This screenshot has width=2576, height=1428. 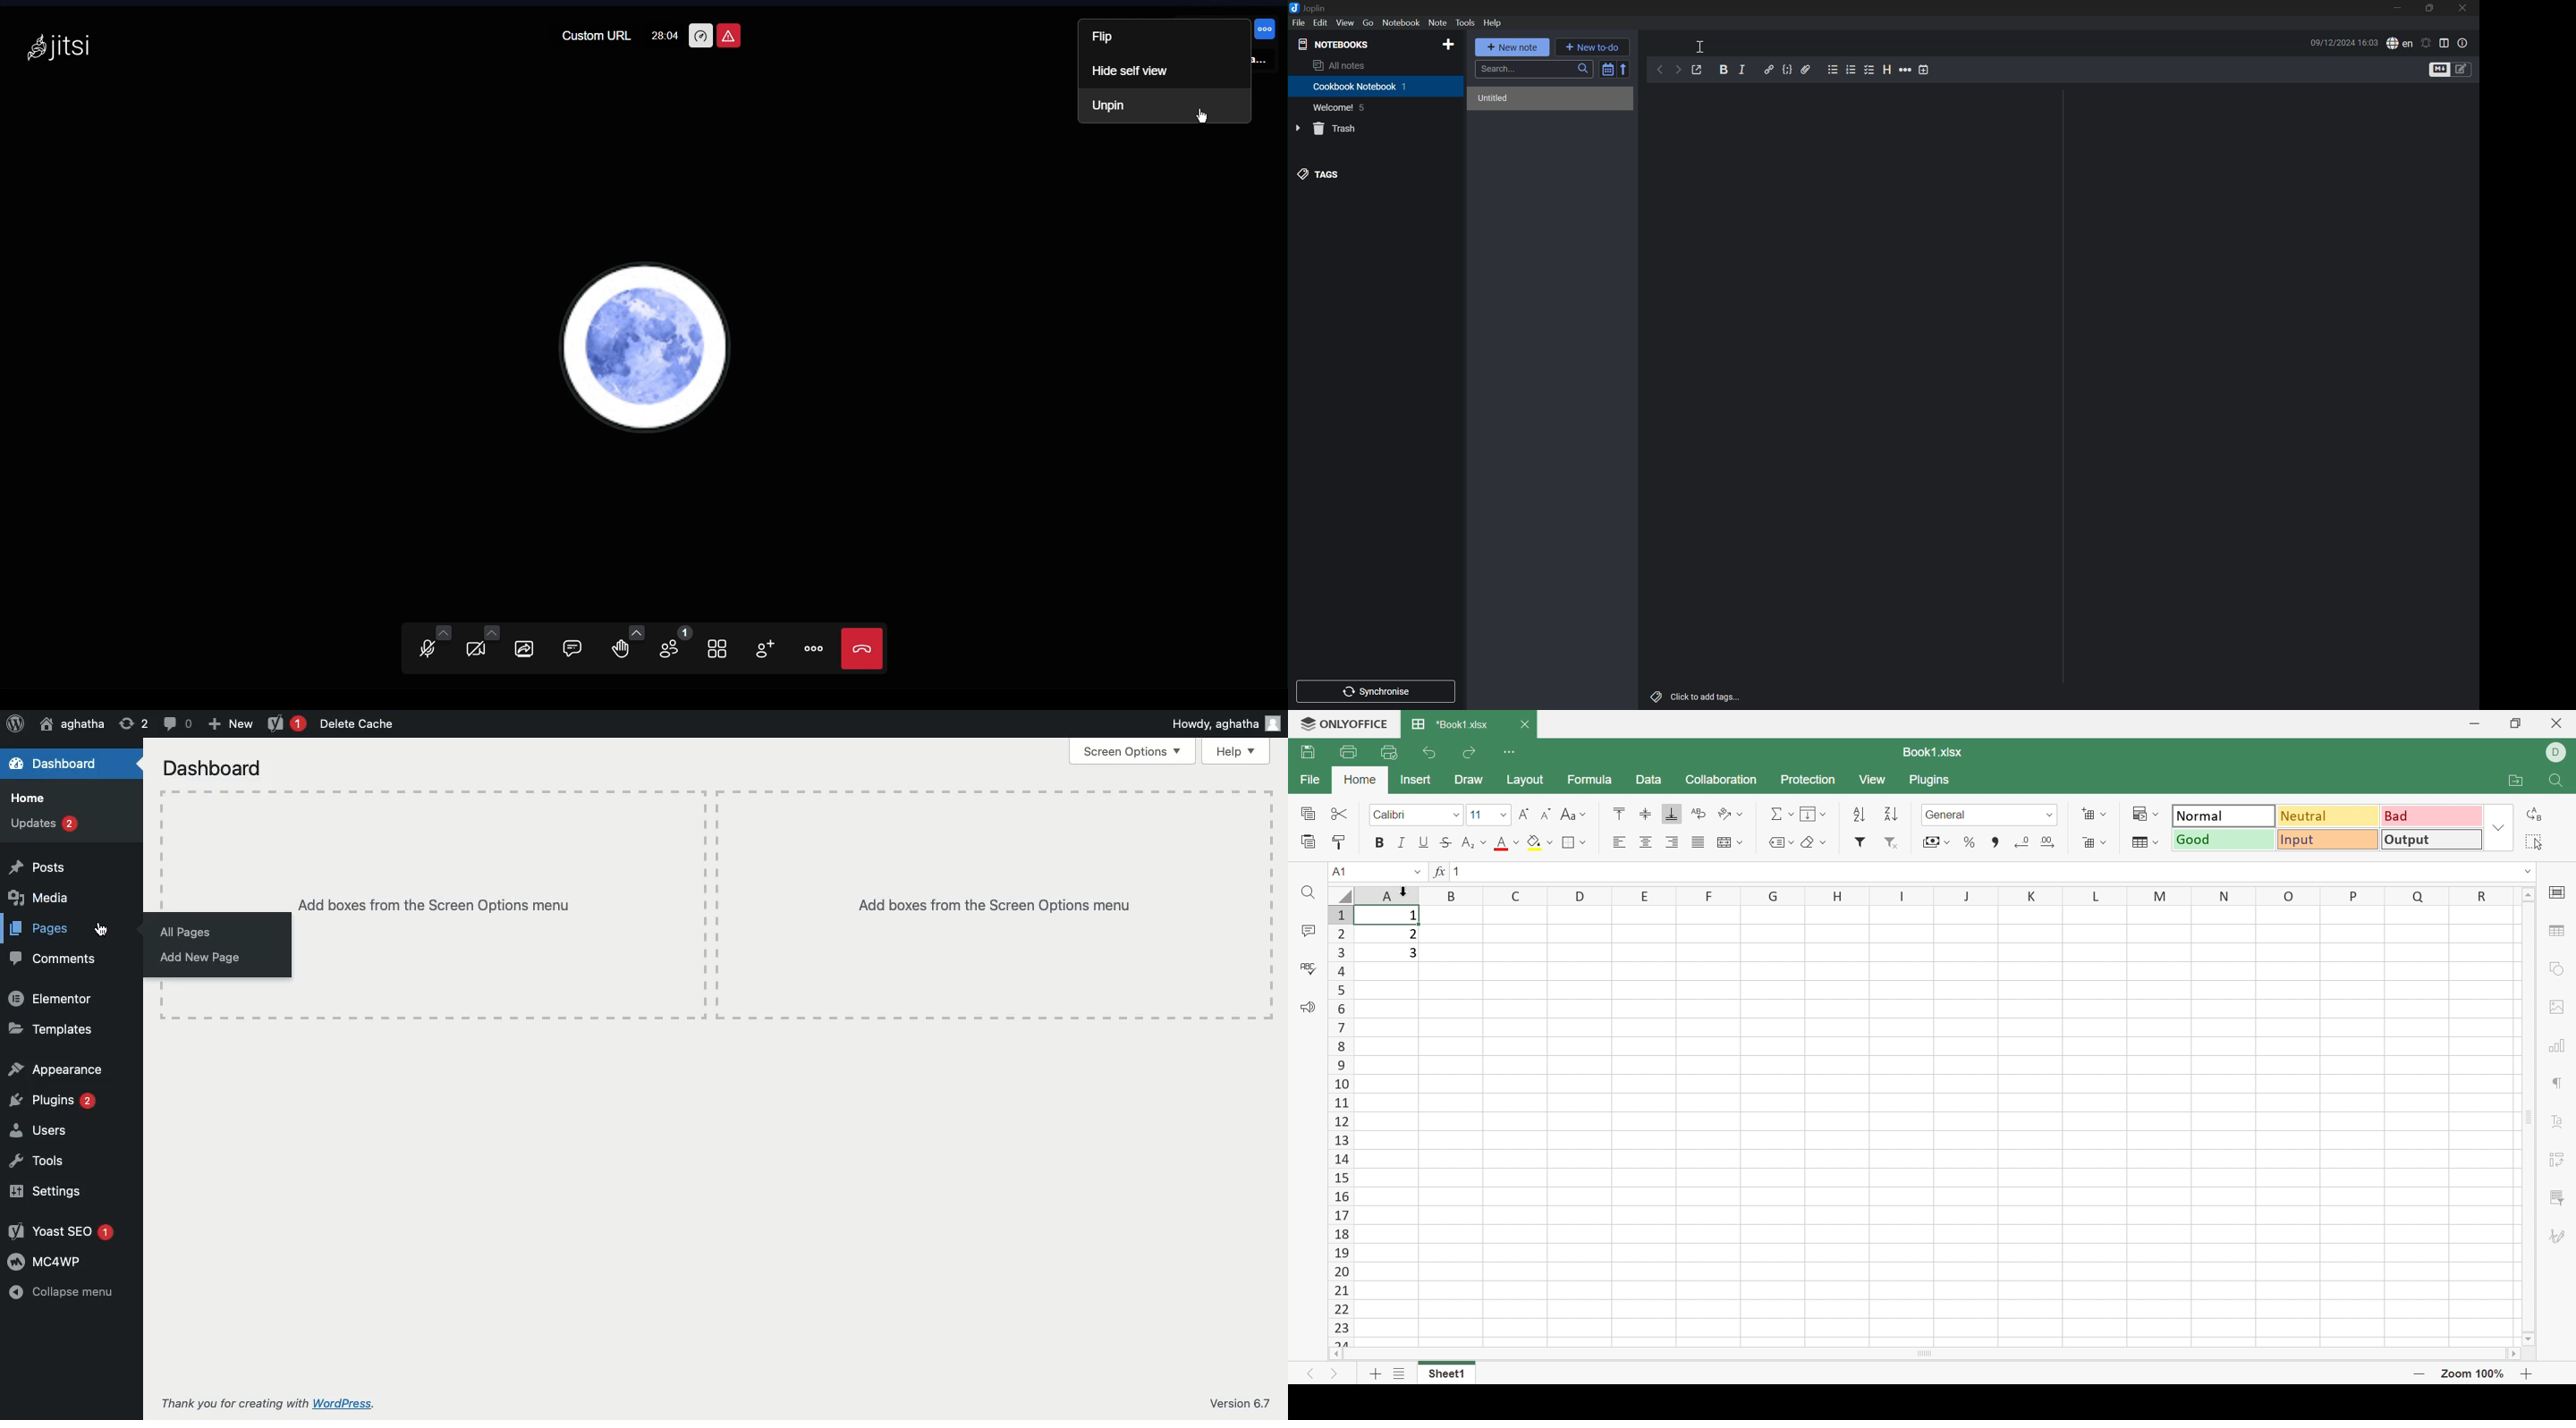 I want to click on Note properties, so click(x=2464, y=43).